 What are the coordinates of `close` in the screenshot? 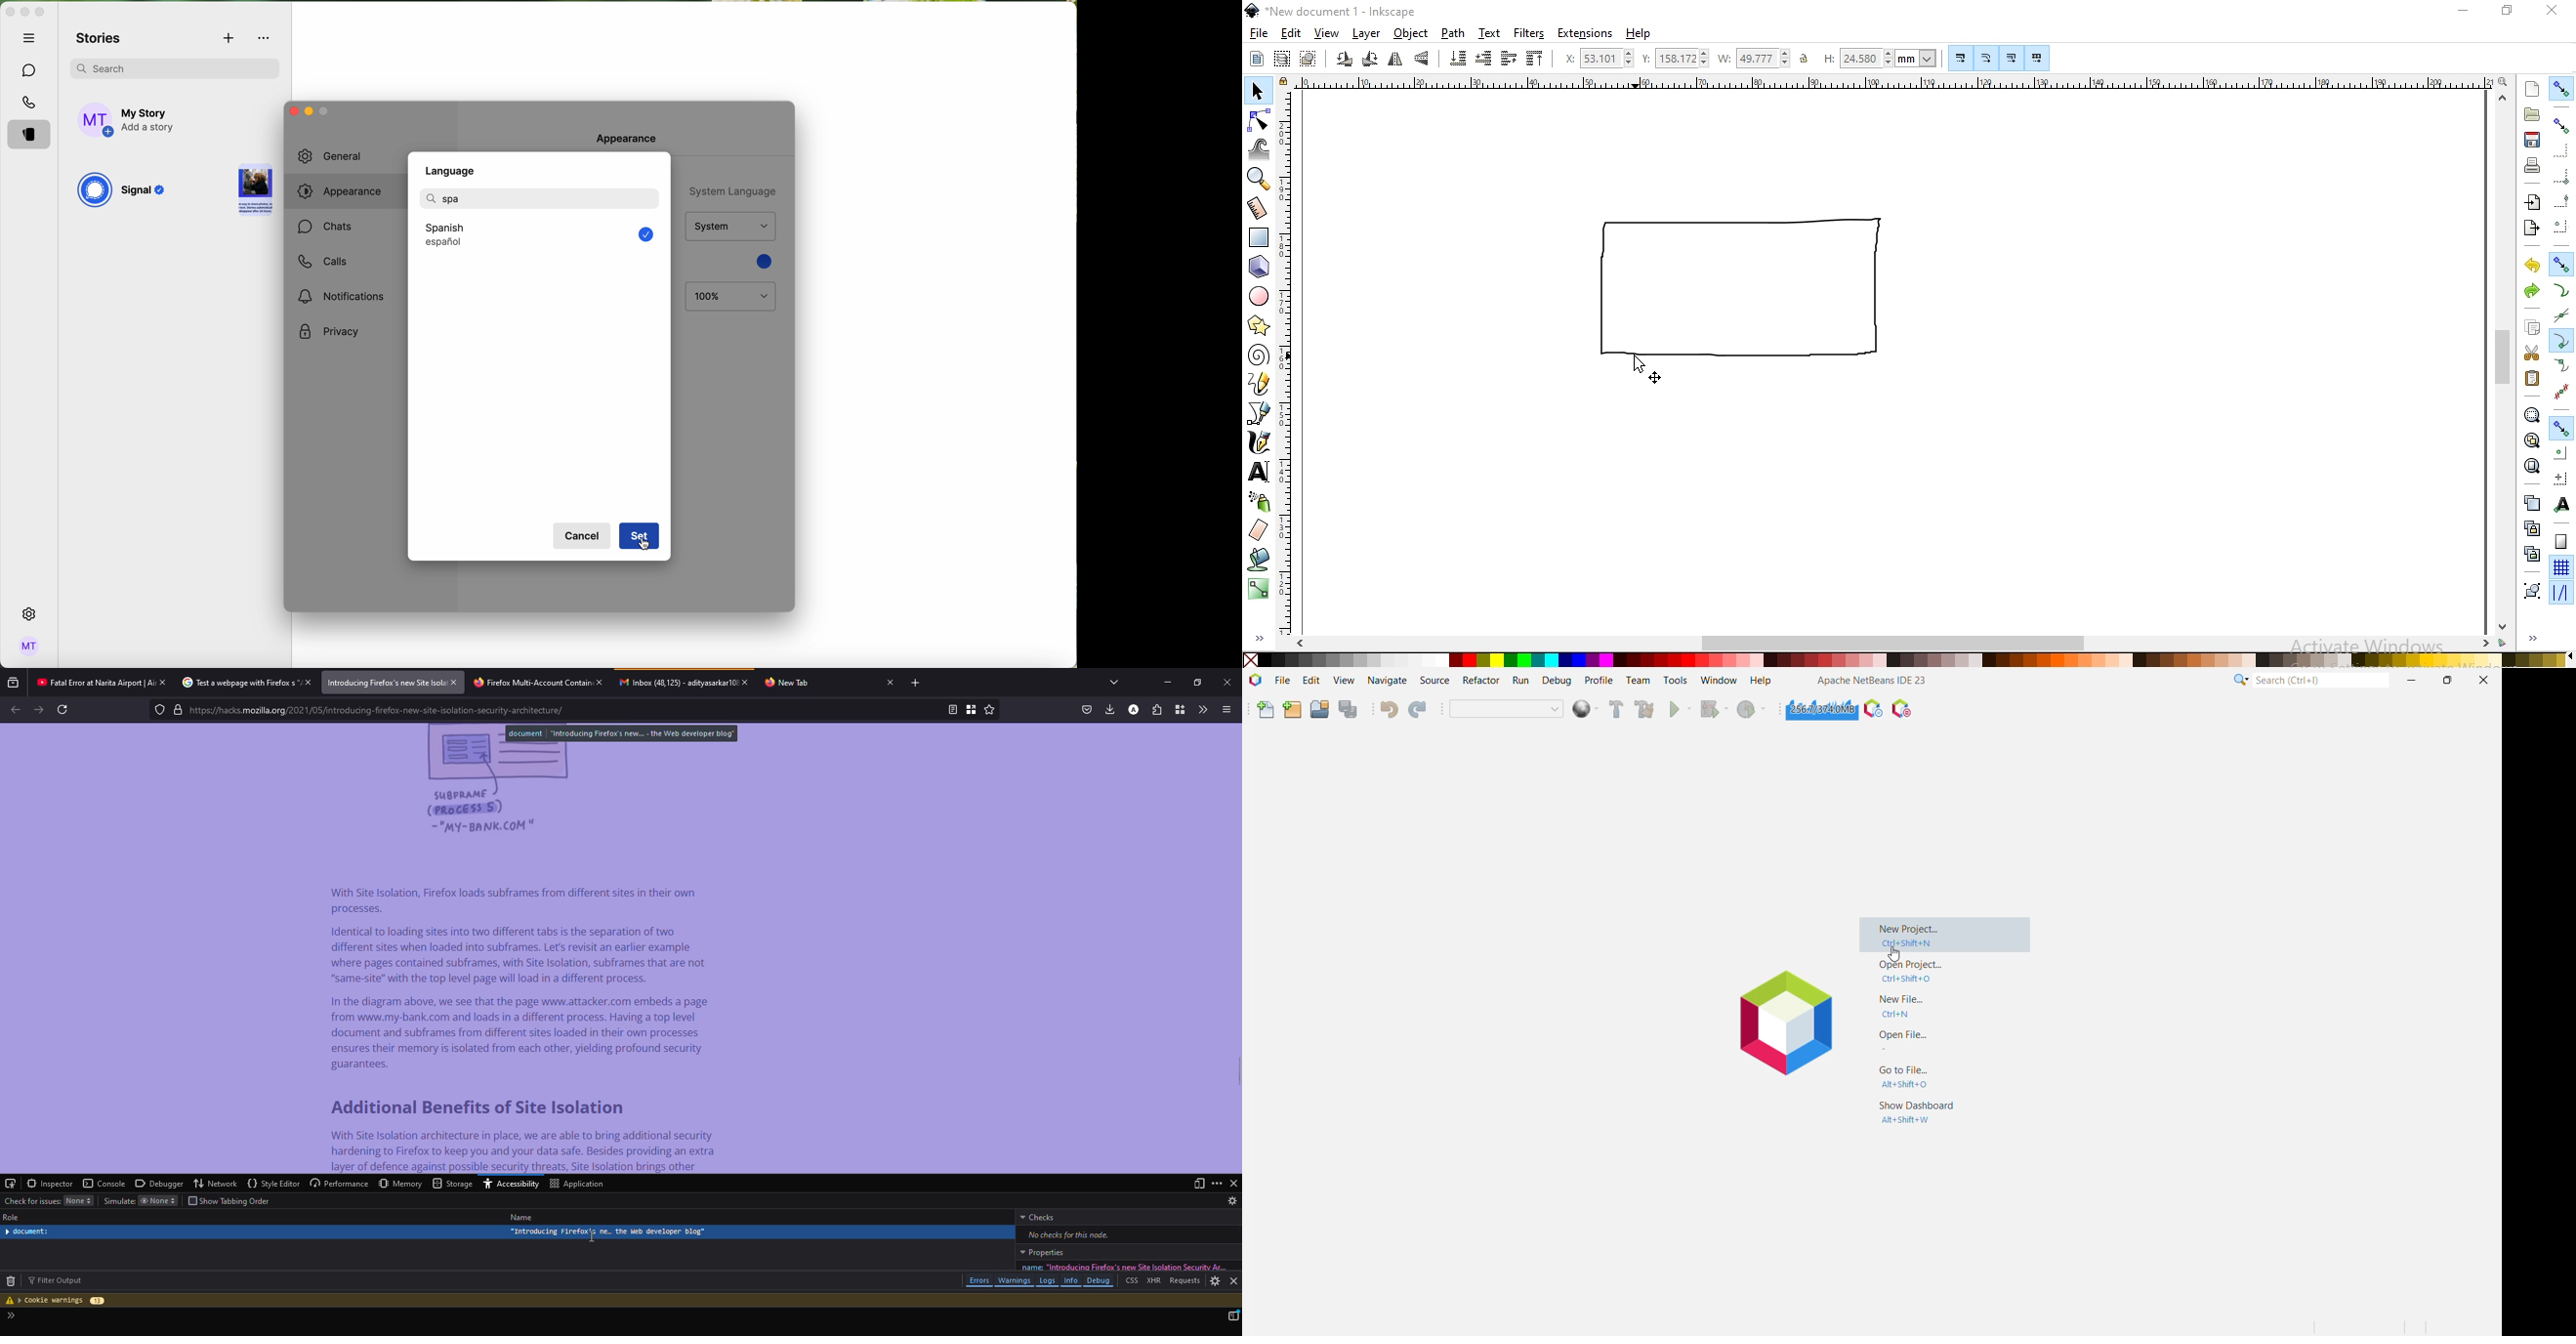 It's located at (601, 682).